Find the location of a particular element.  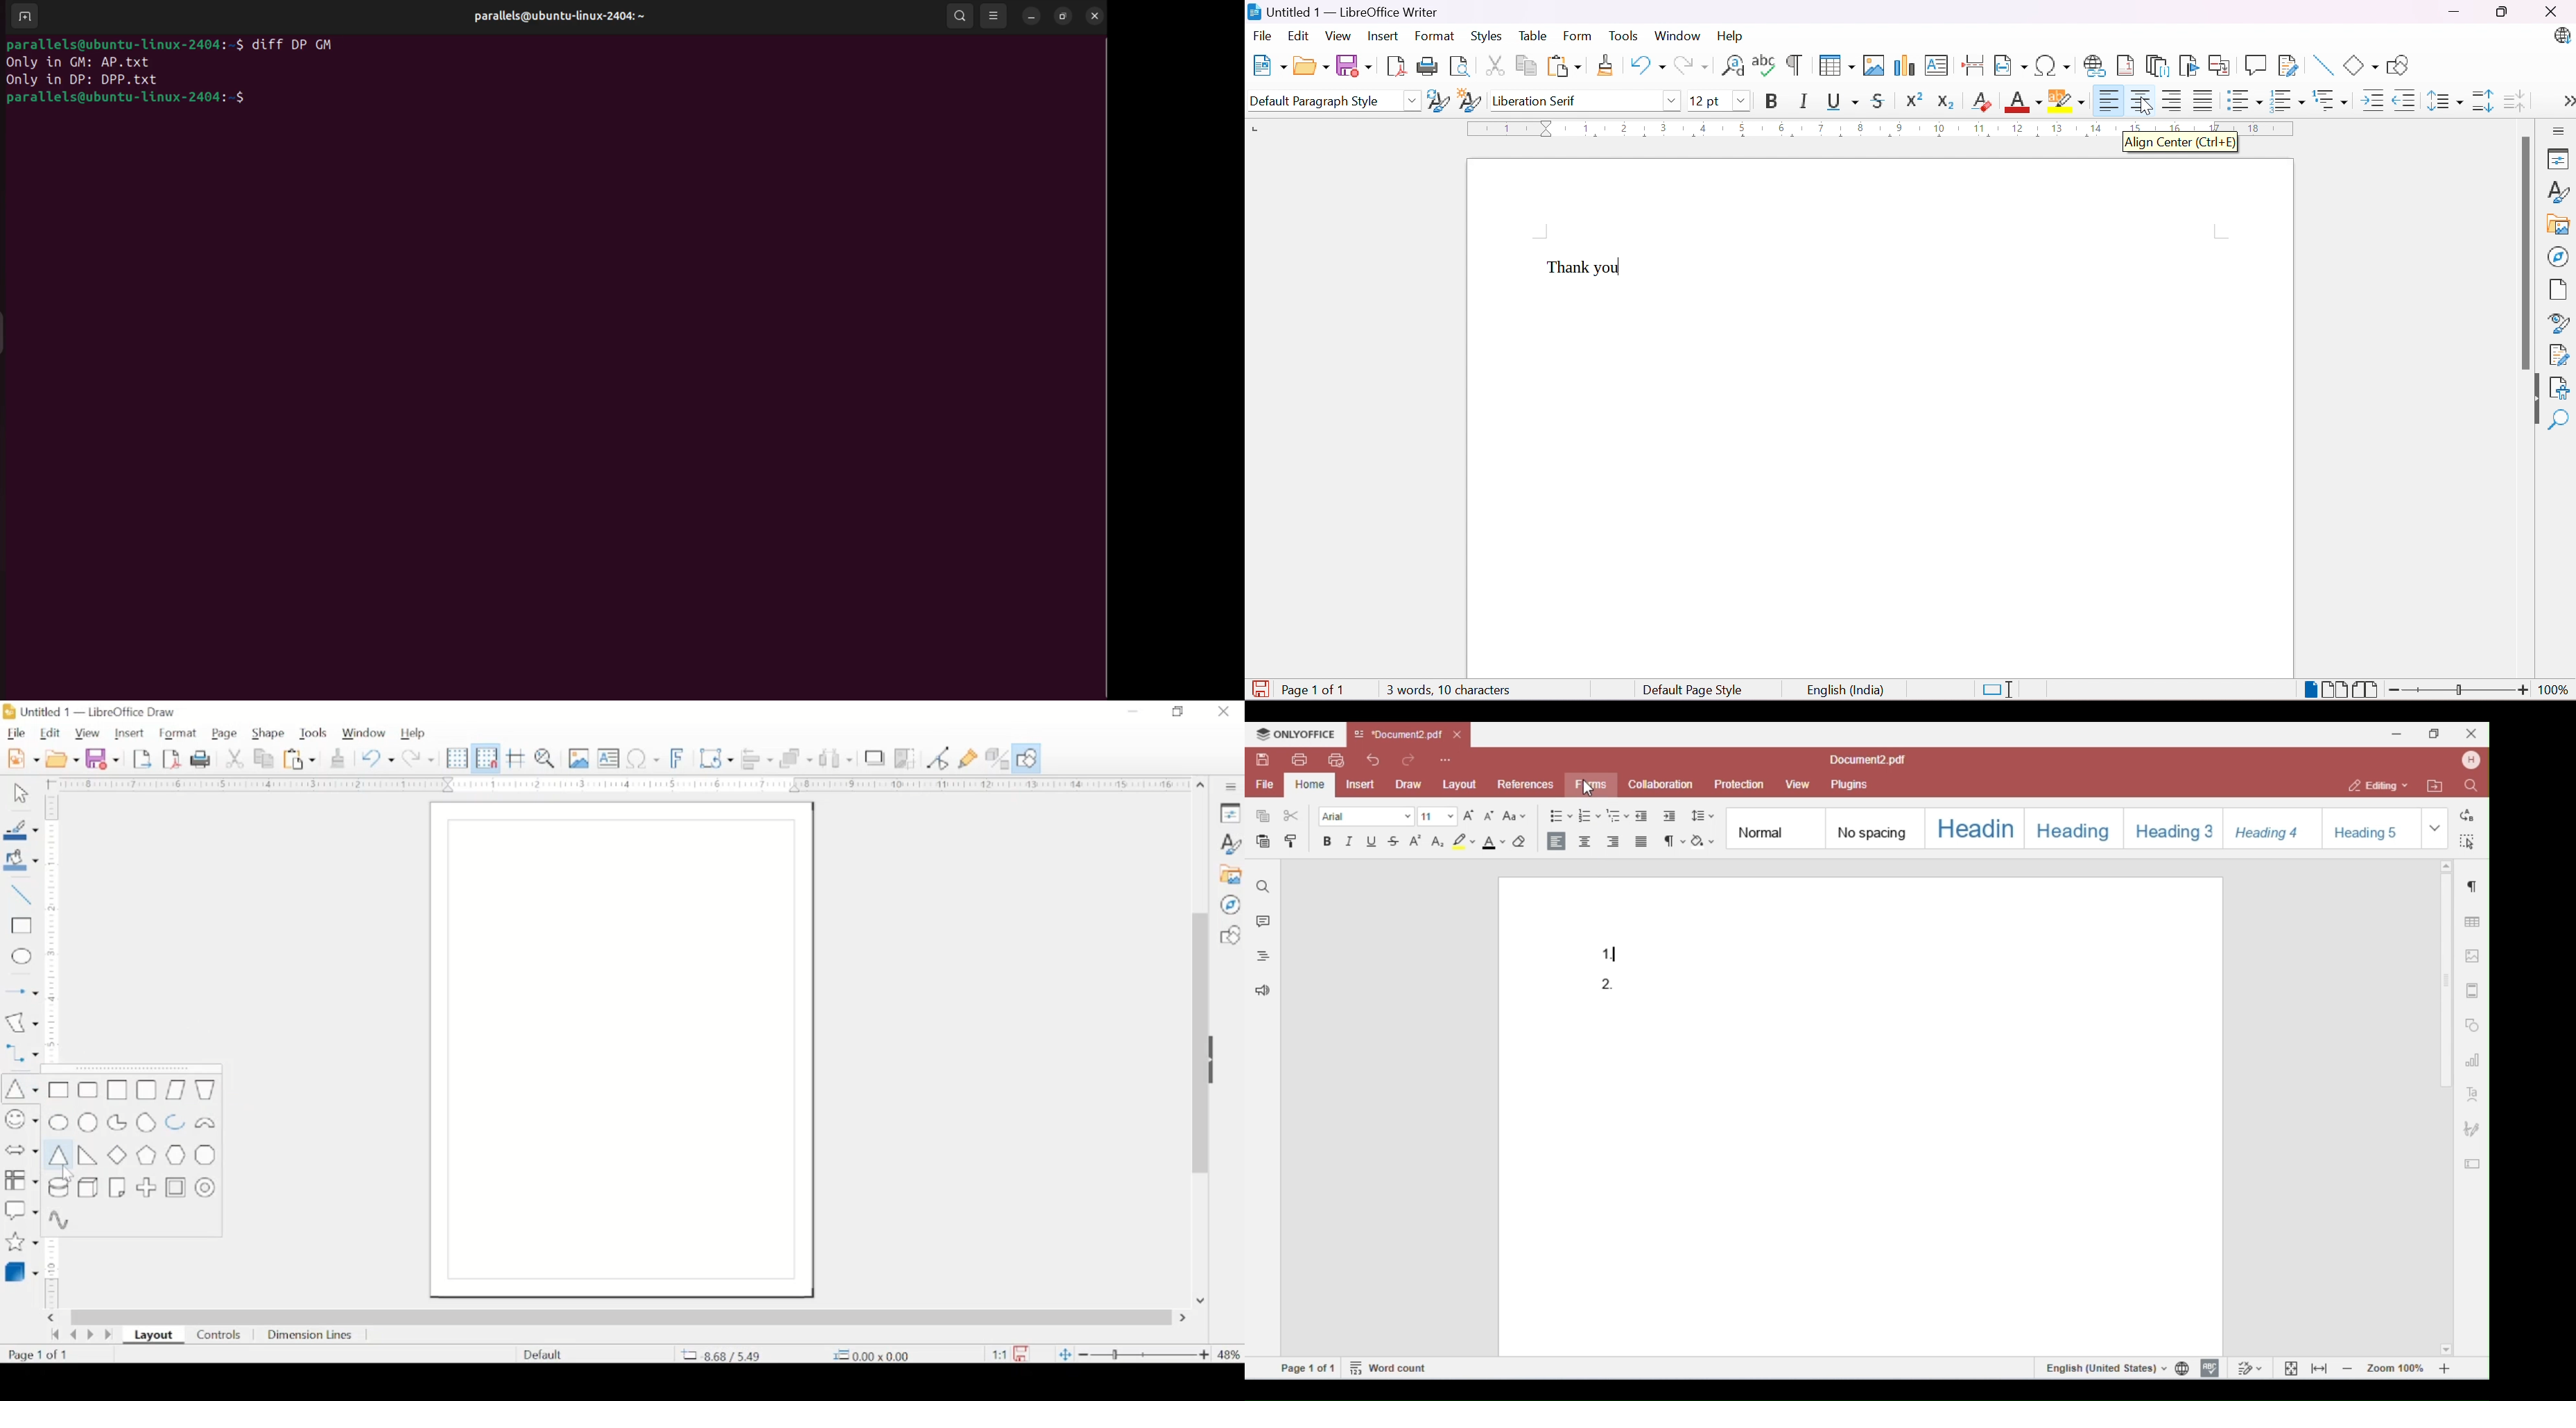

next page is located at coordinates (89, 1336).